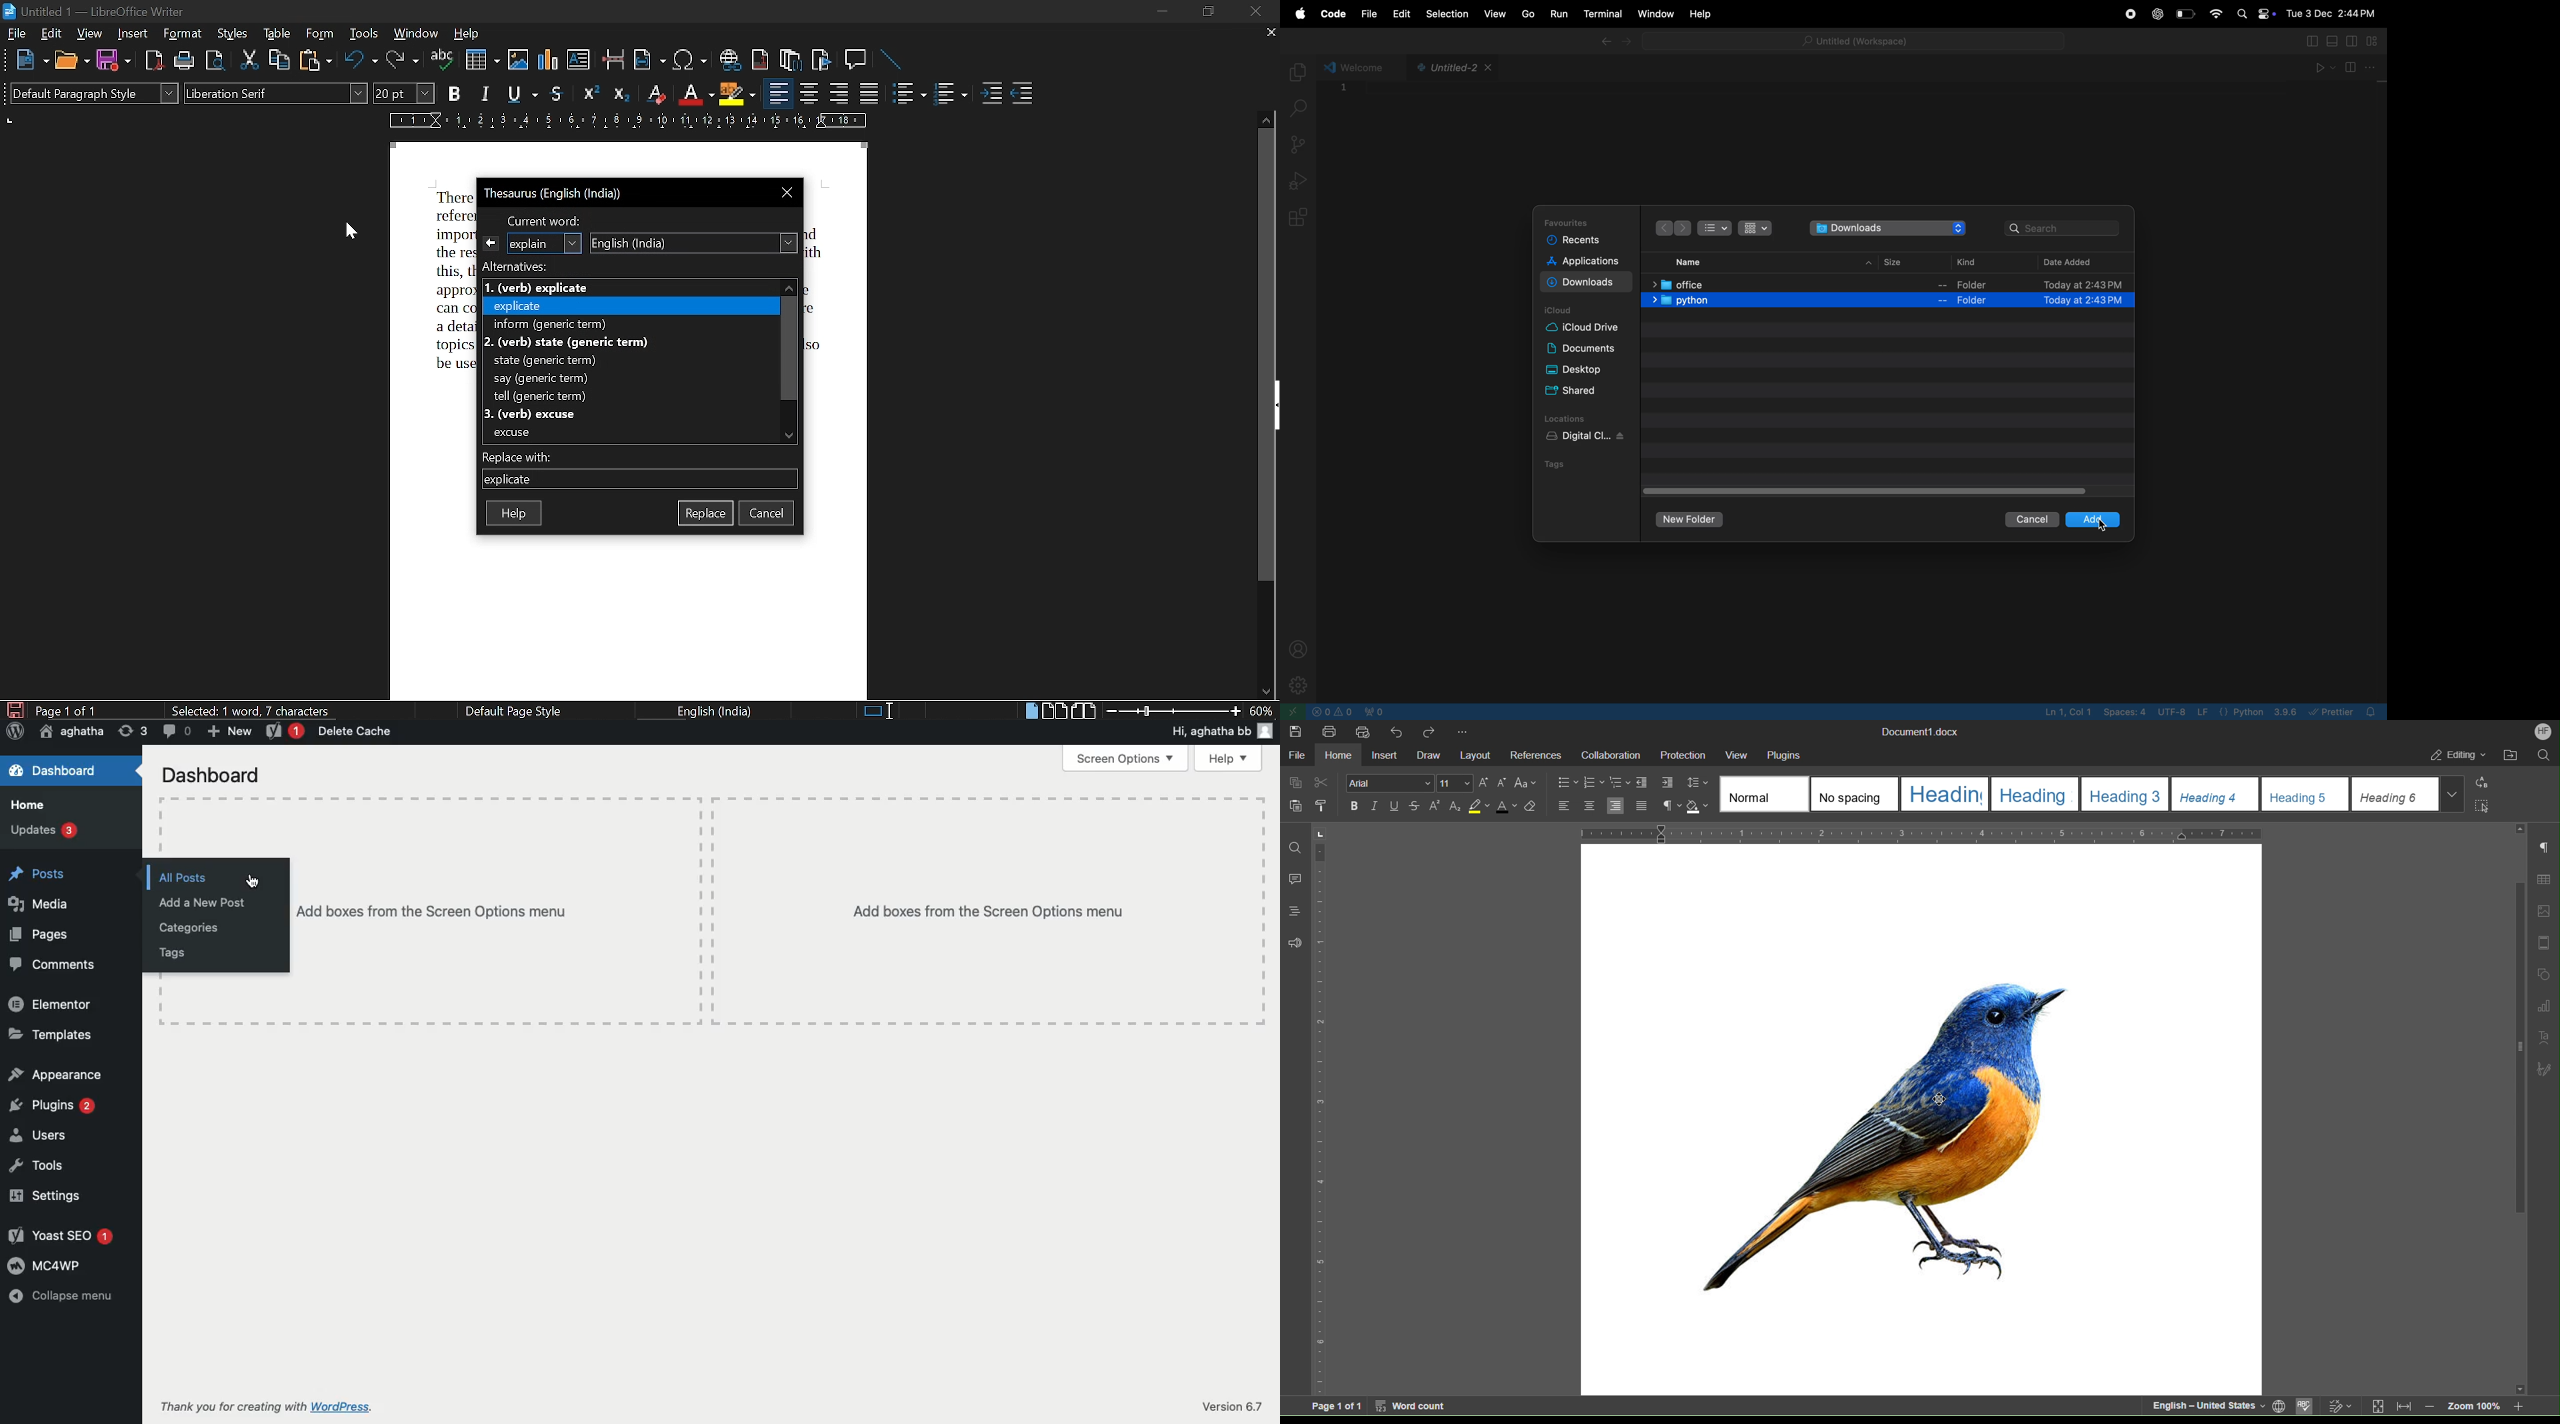 The image size is (2576, 1428). Describe the element at coordinates (1382, 757) in the screenshot. I see `Insert` at that location.